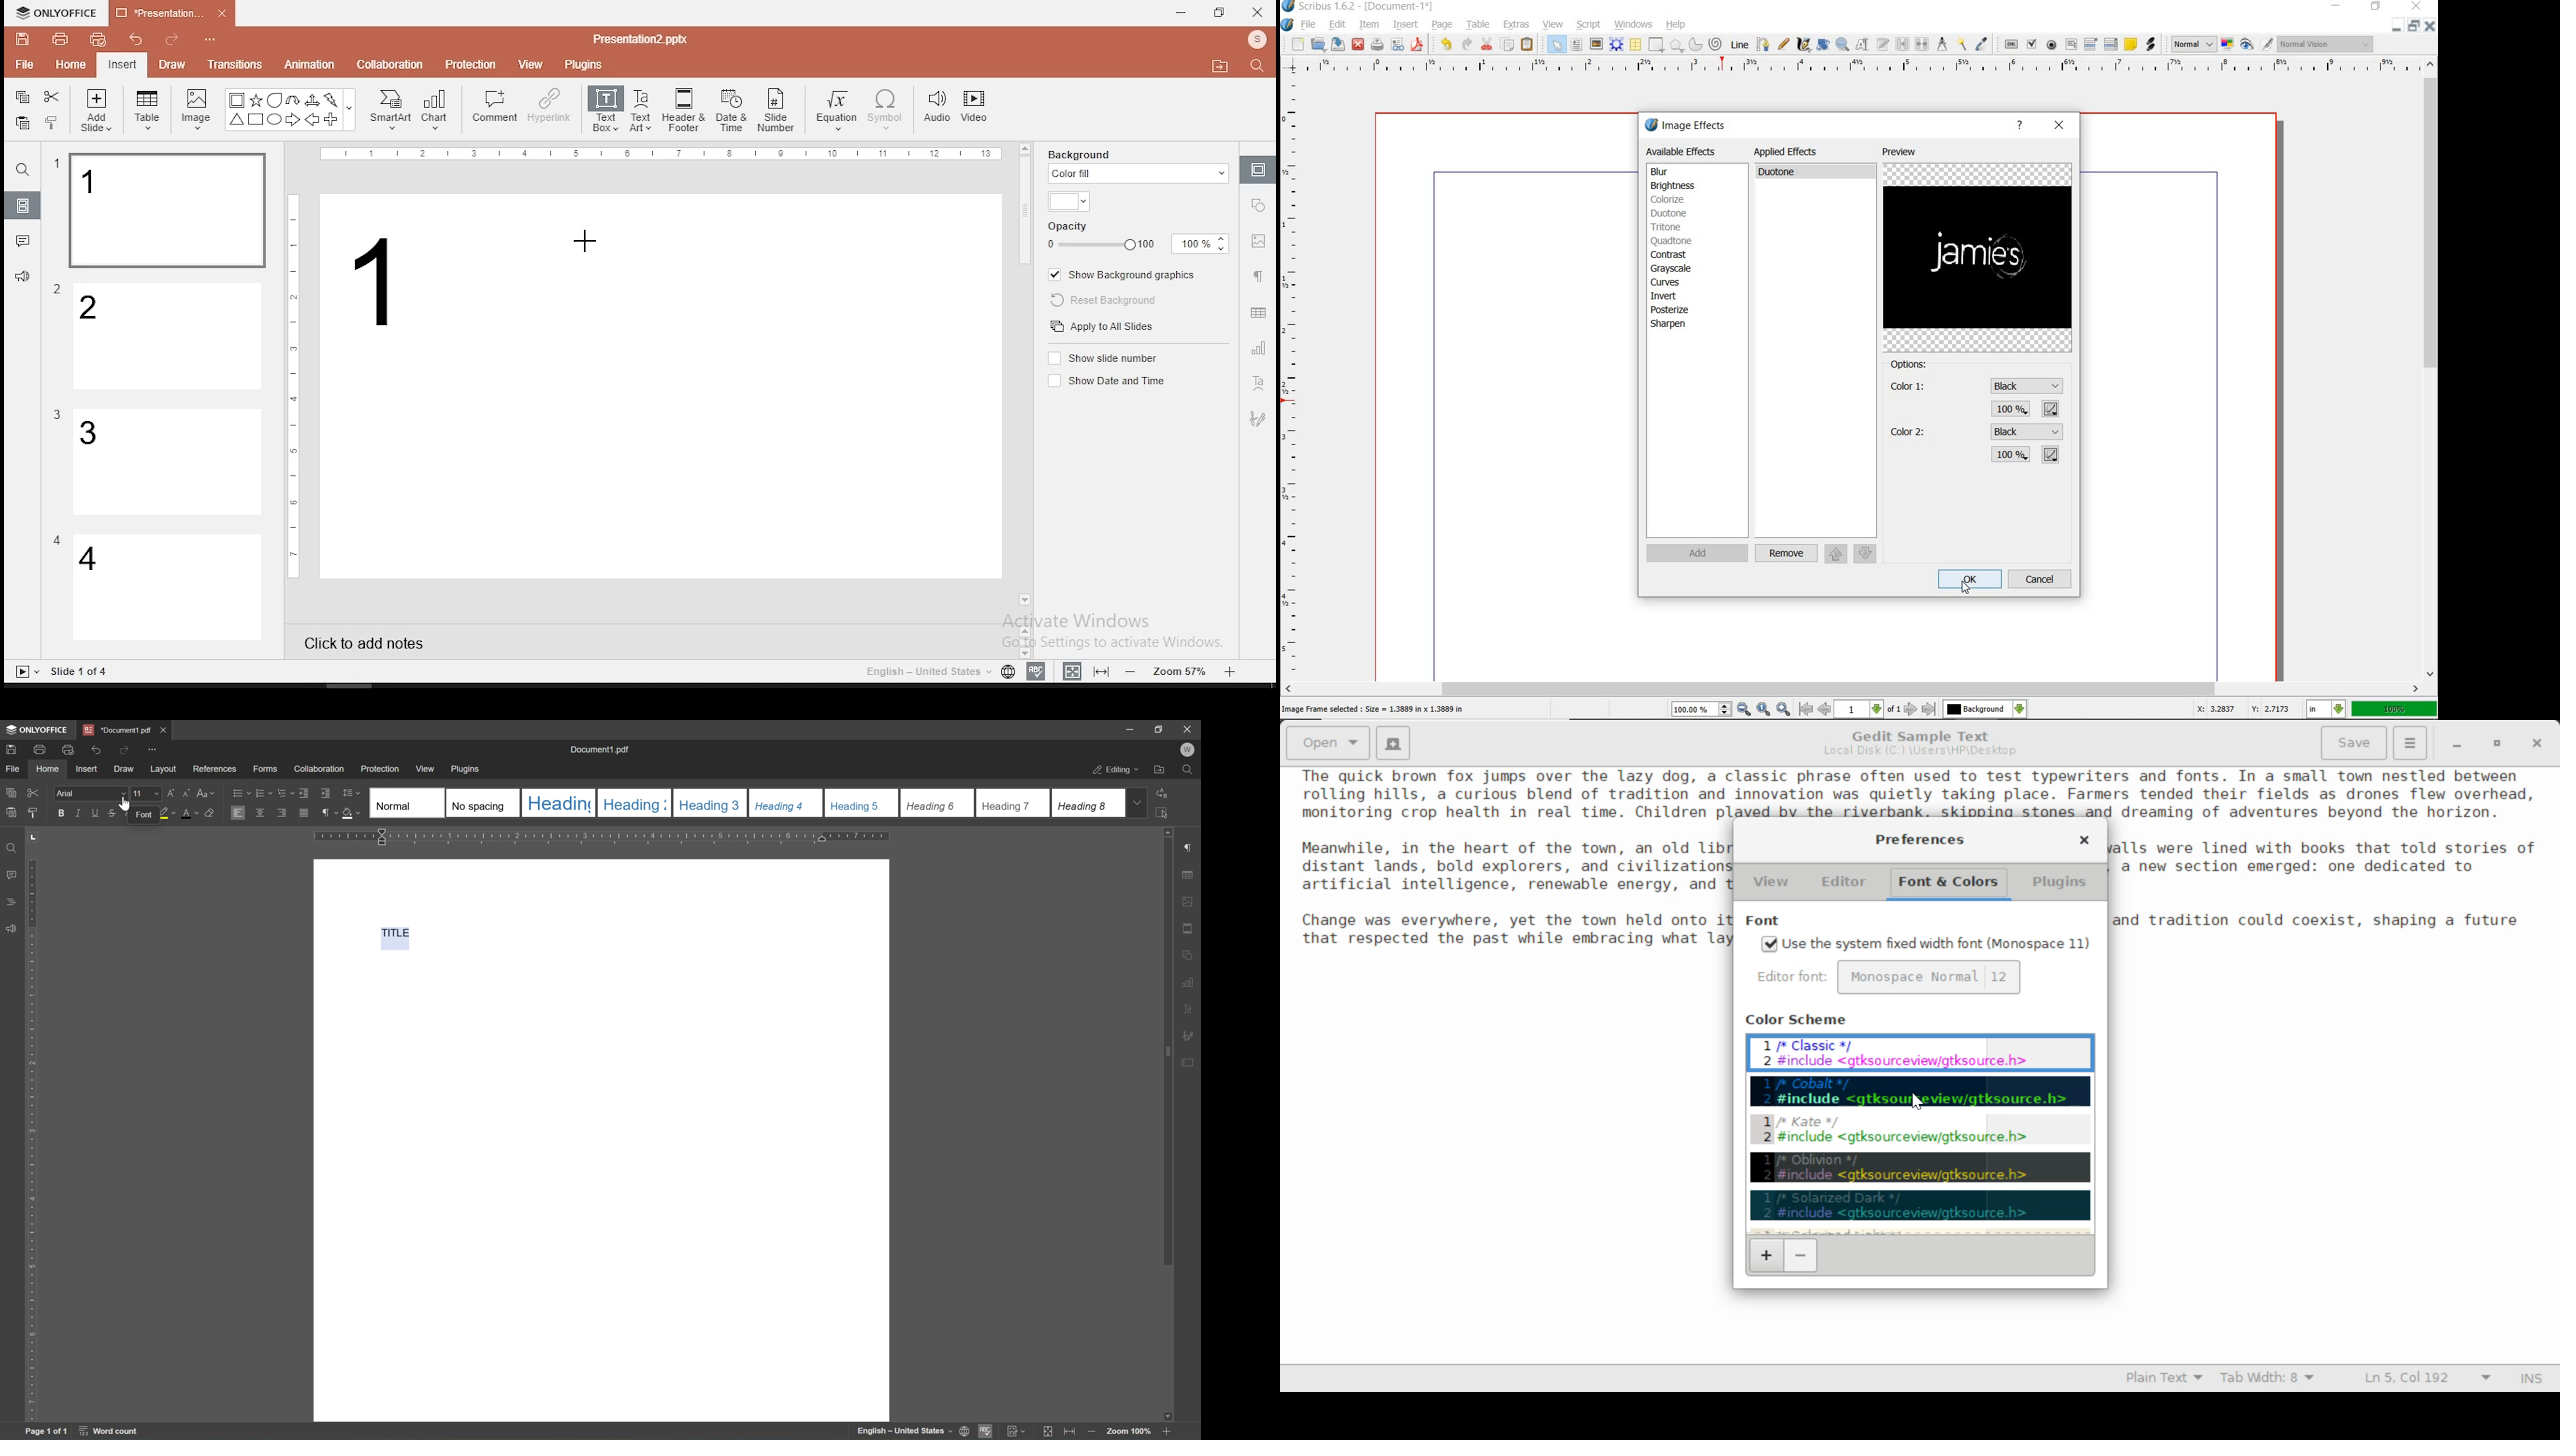 The height and width of the screenshot is (1456, 2576). Describe the element at coordinates (57, 415) in the screenshot. I see `` at that location.